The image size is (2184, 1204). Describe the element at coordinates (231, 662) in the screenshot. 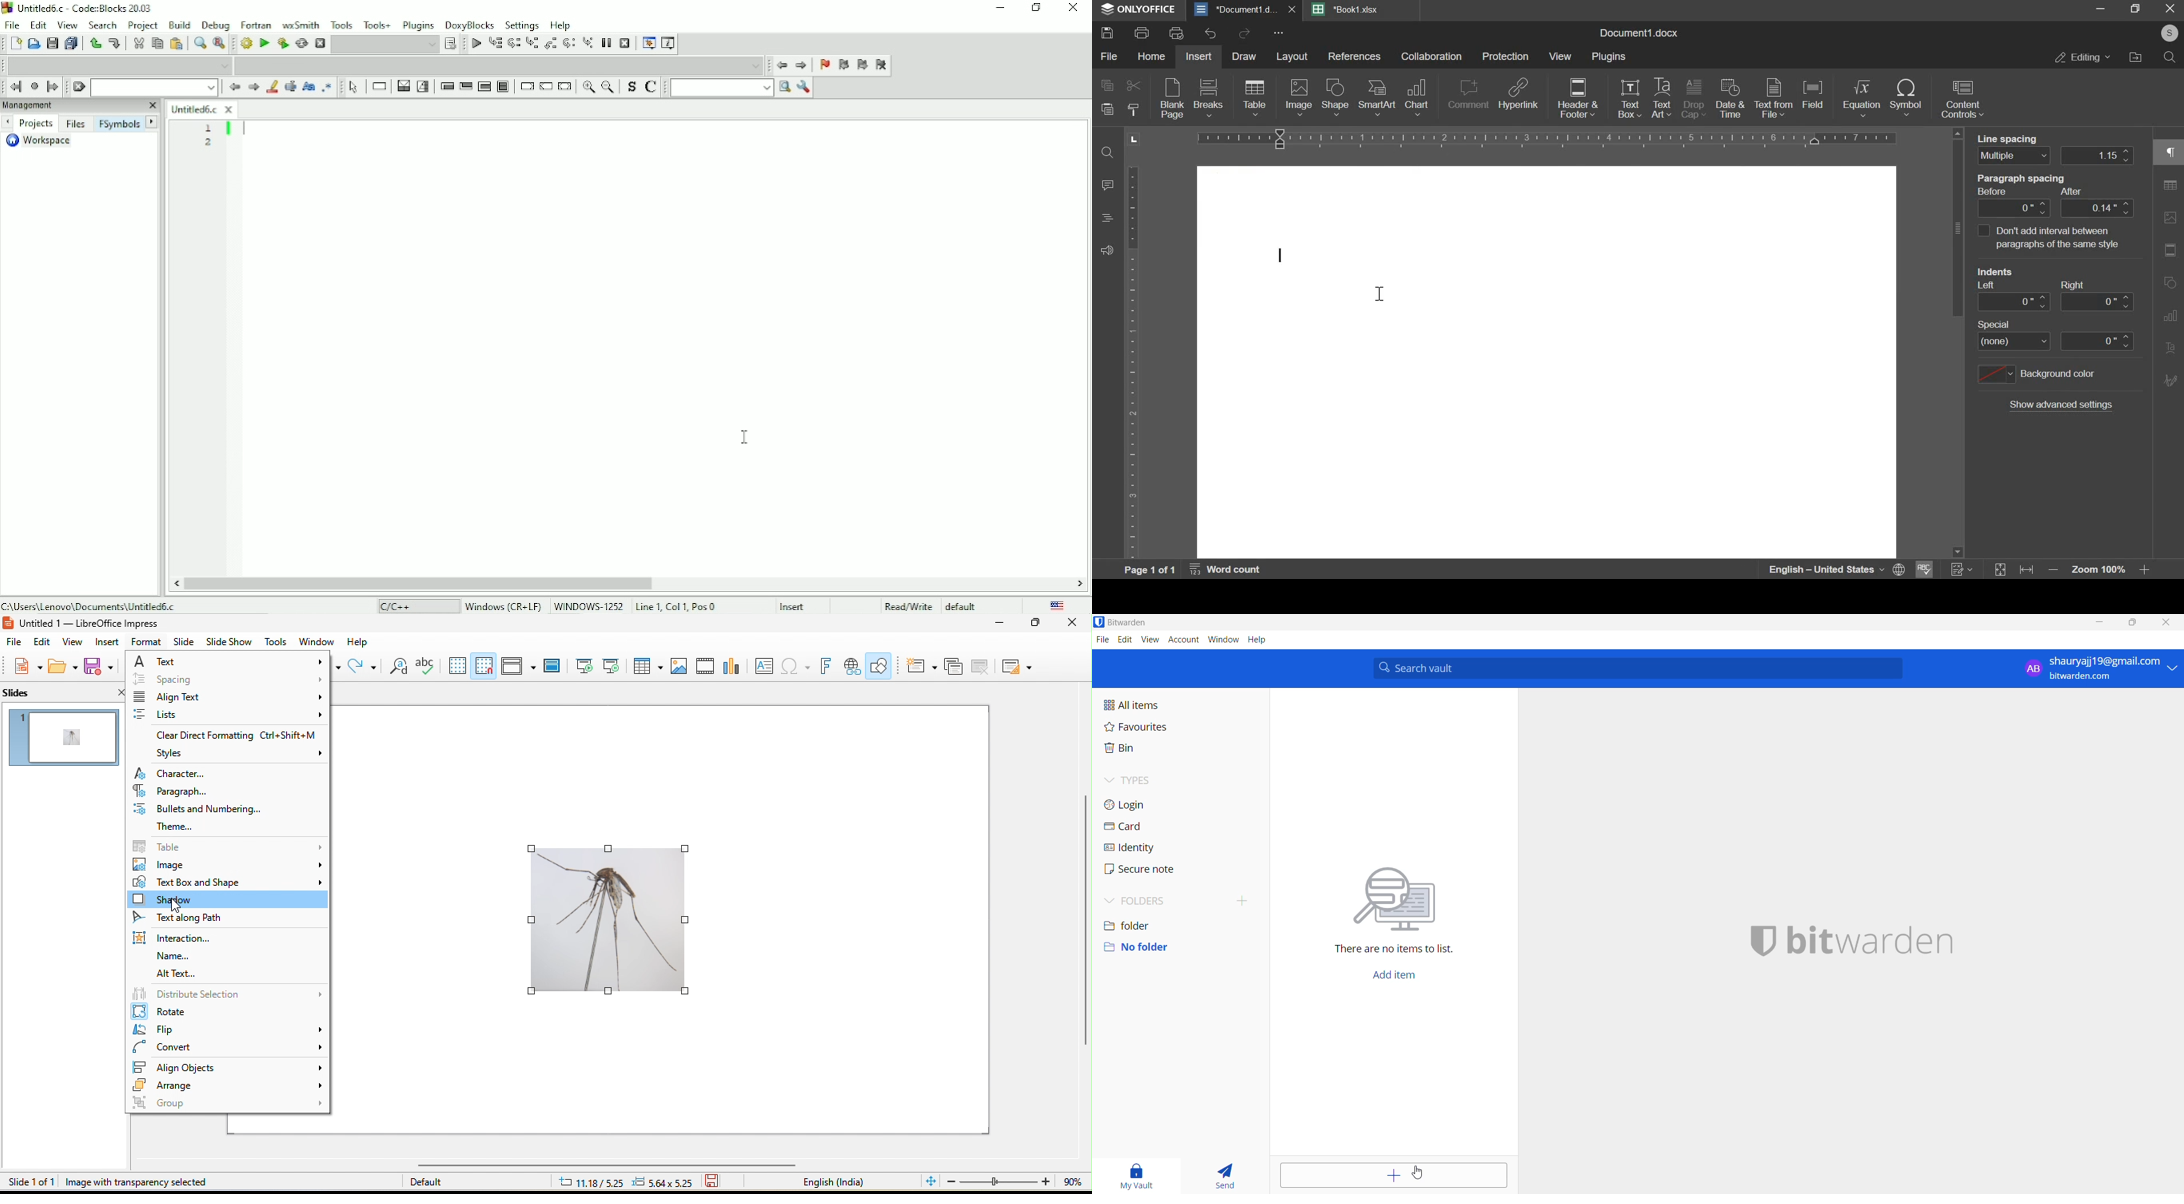

I see `text` at that location.